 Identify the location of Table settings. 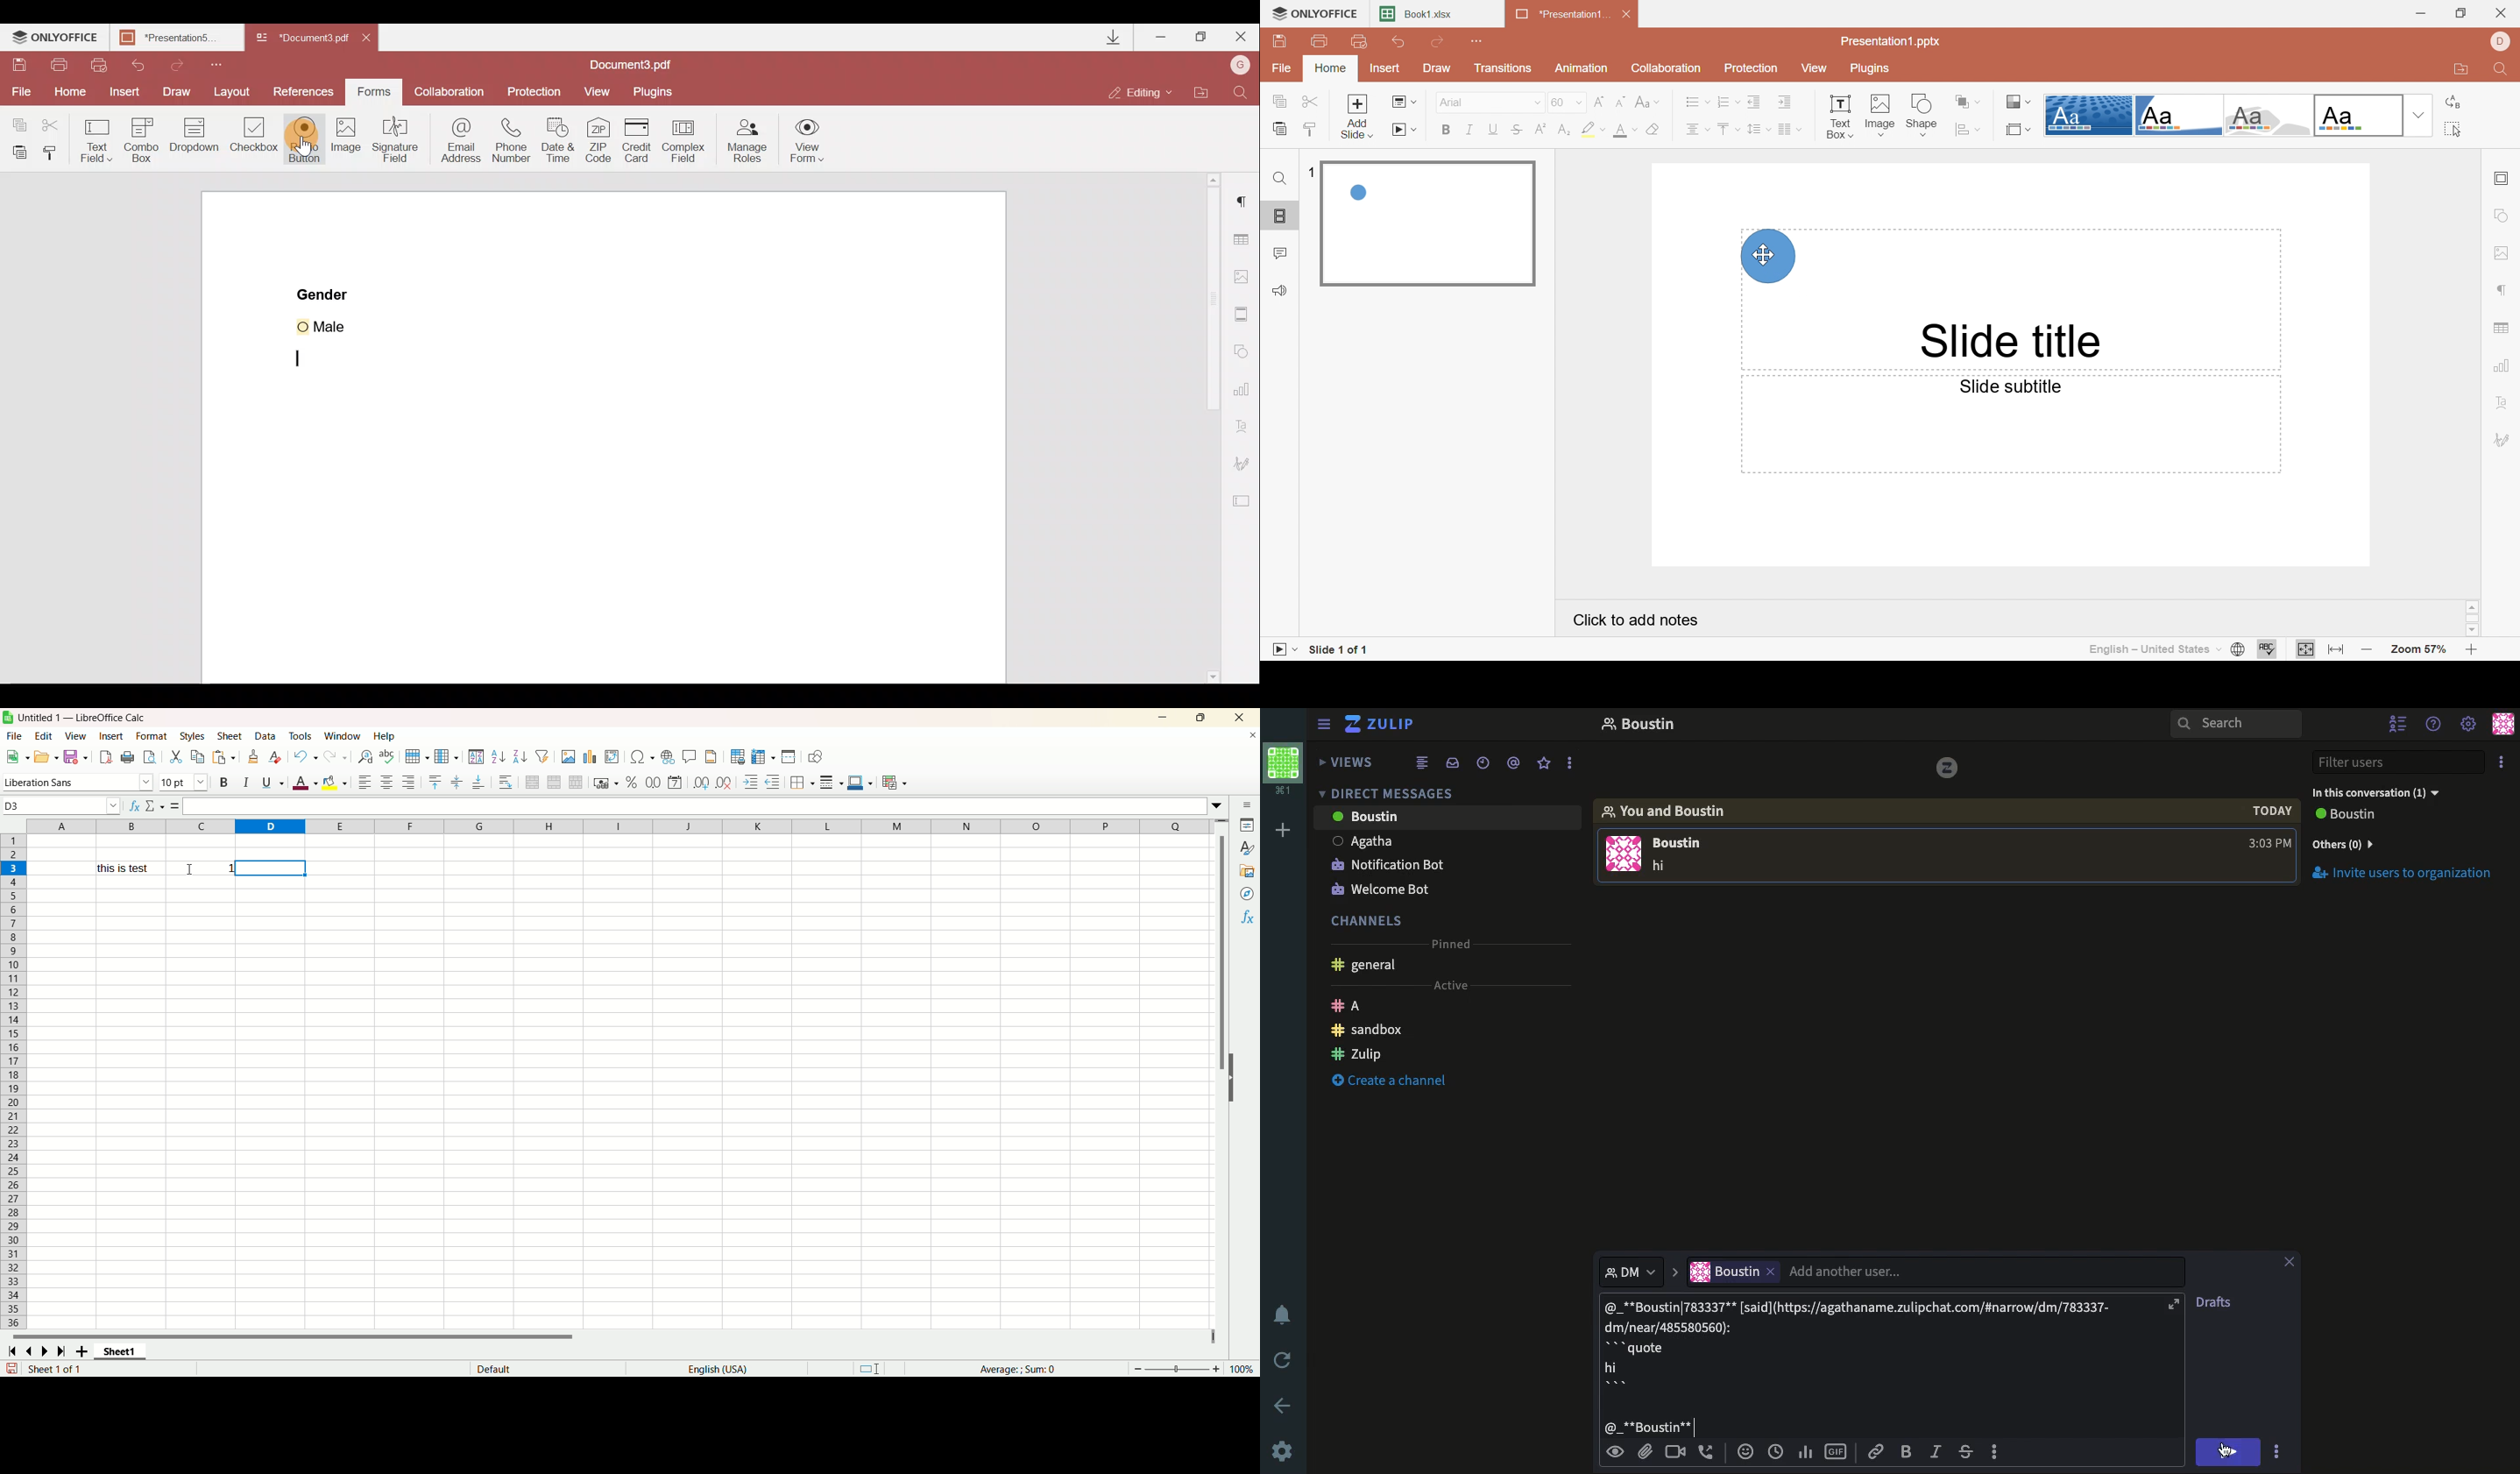
(2505, 325).